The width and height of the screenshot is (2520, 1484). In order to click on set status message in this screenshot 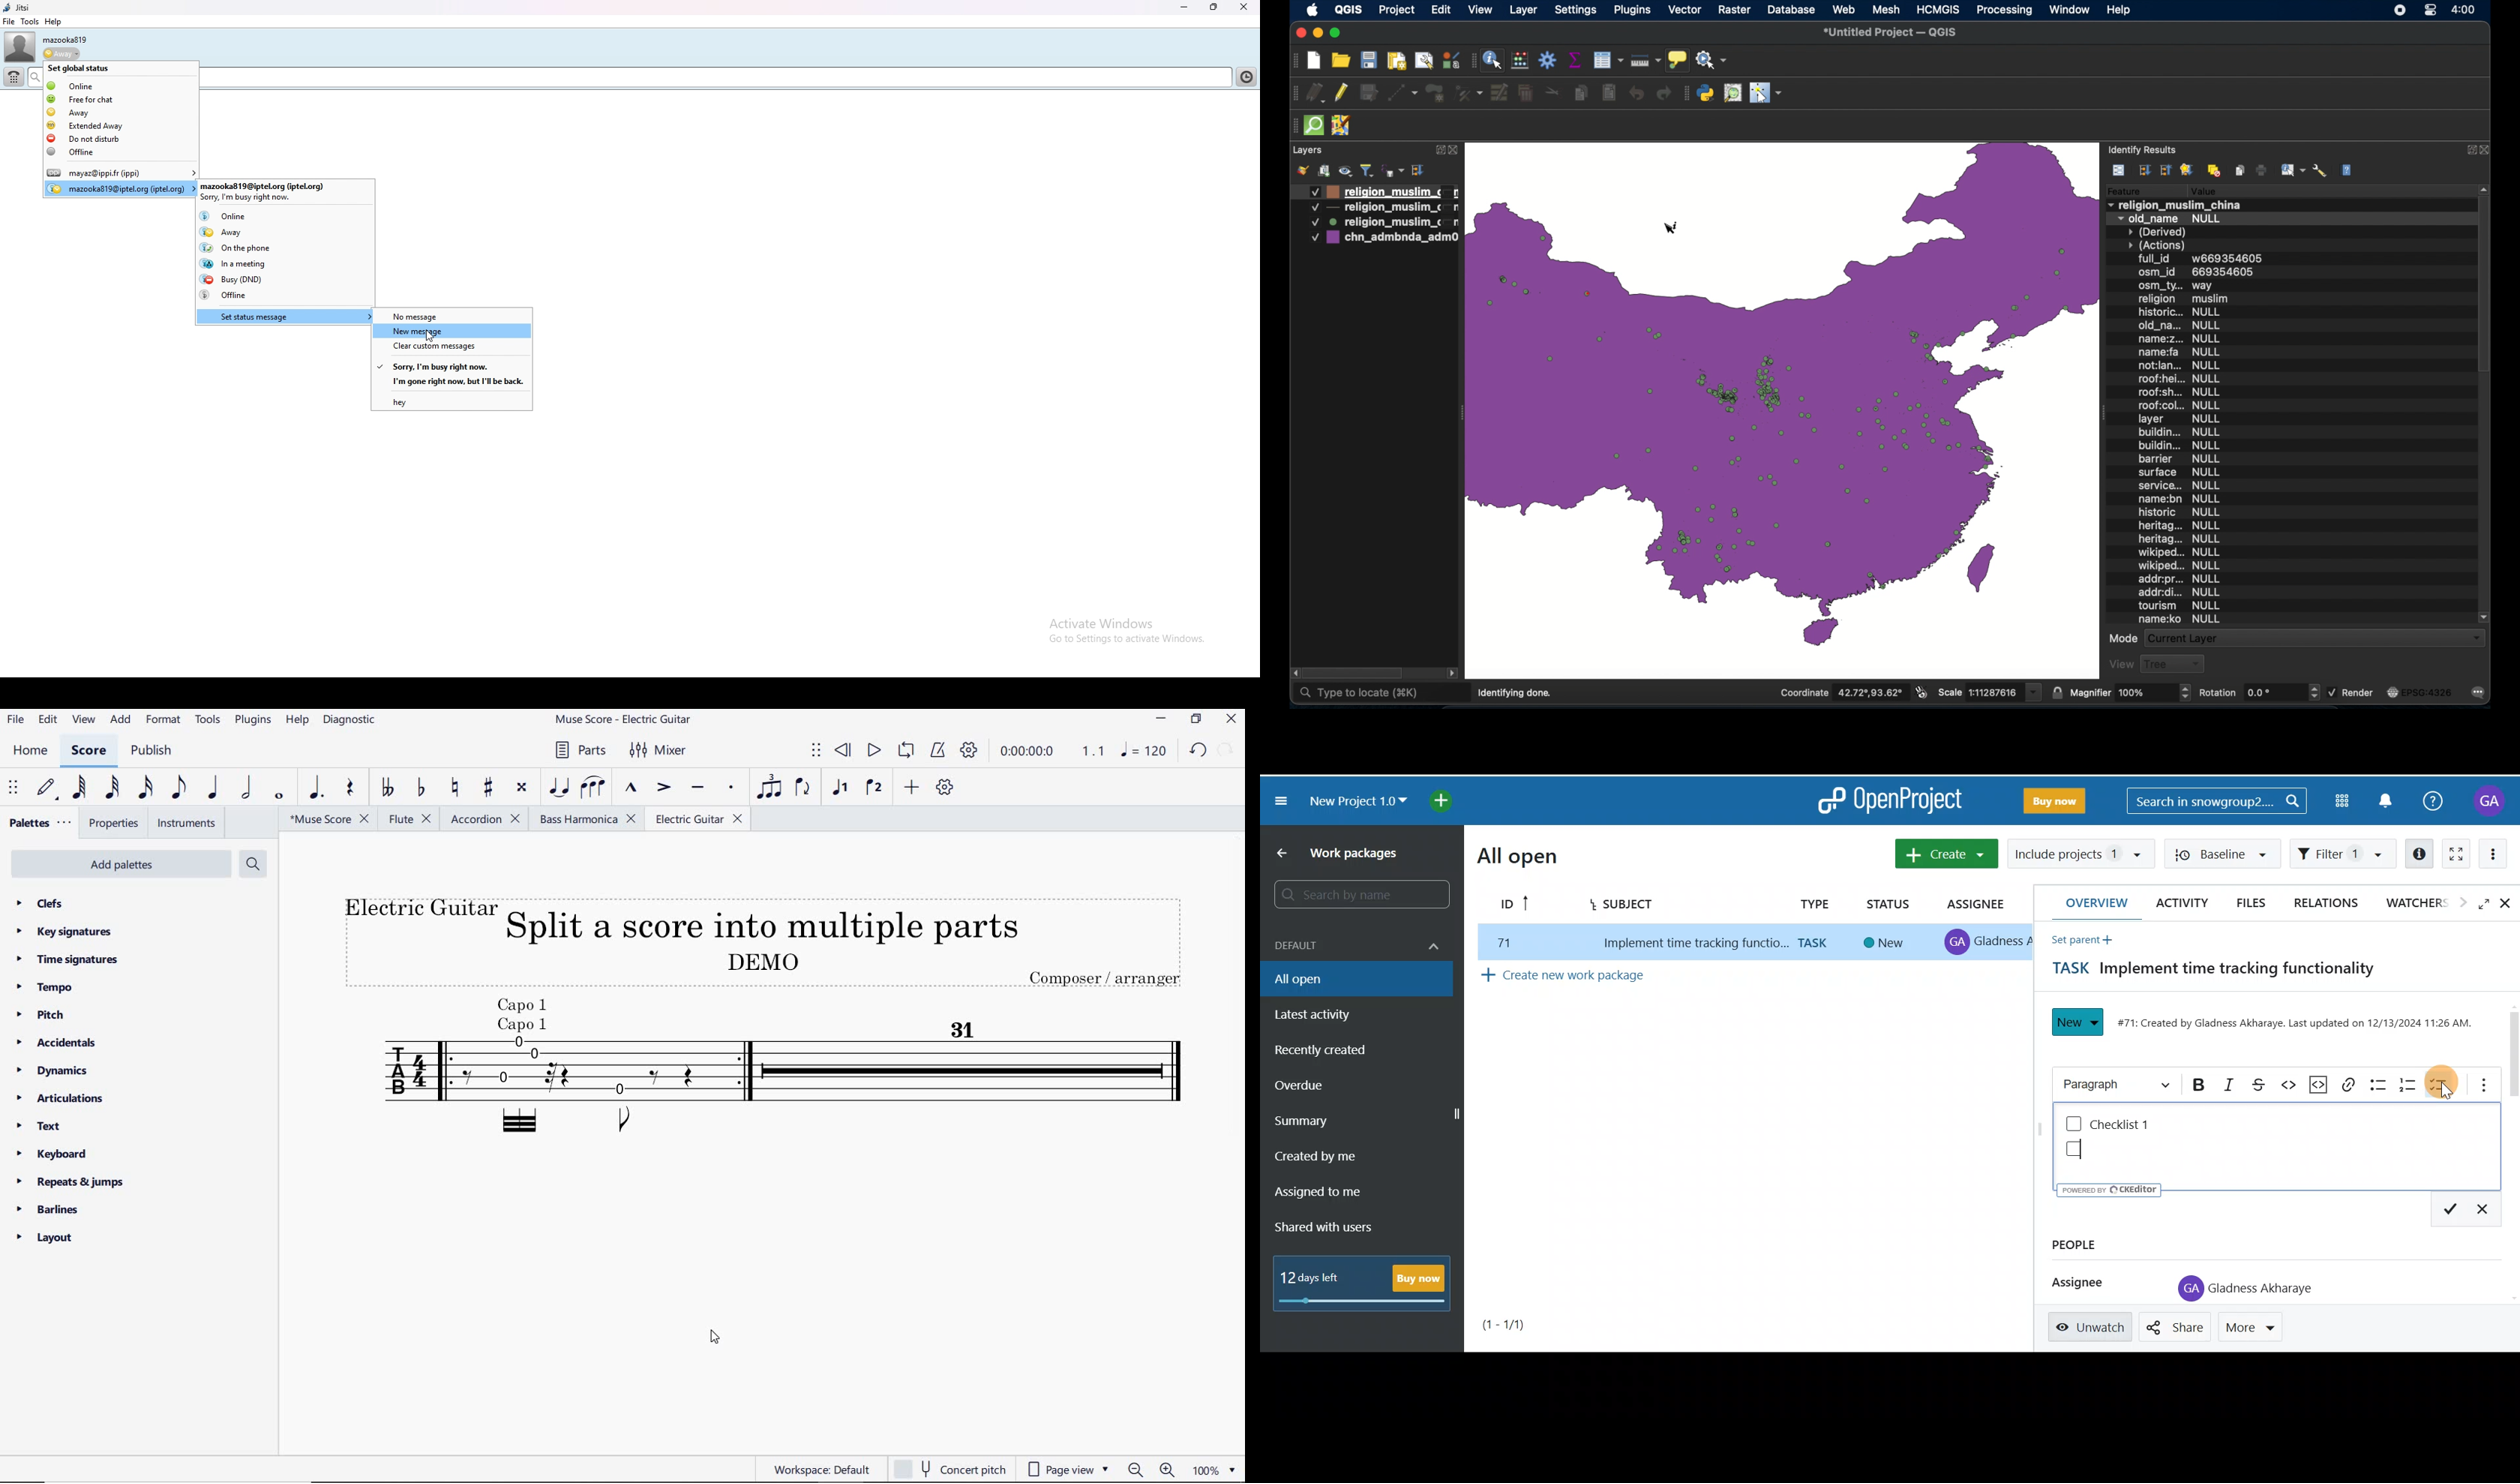, I will do `click(280, 316)`.